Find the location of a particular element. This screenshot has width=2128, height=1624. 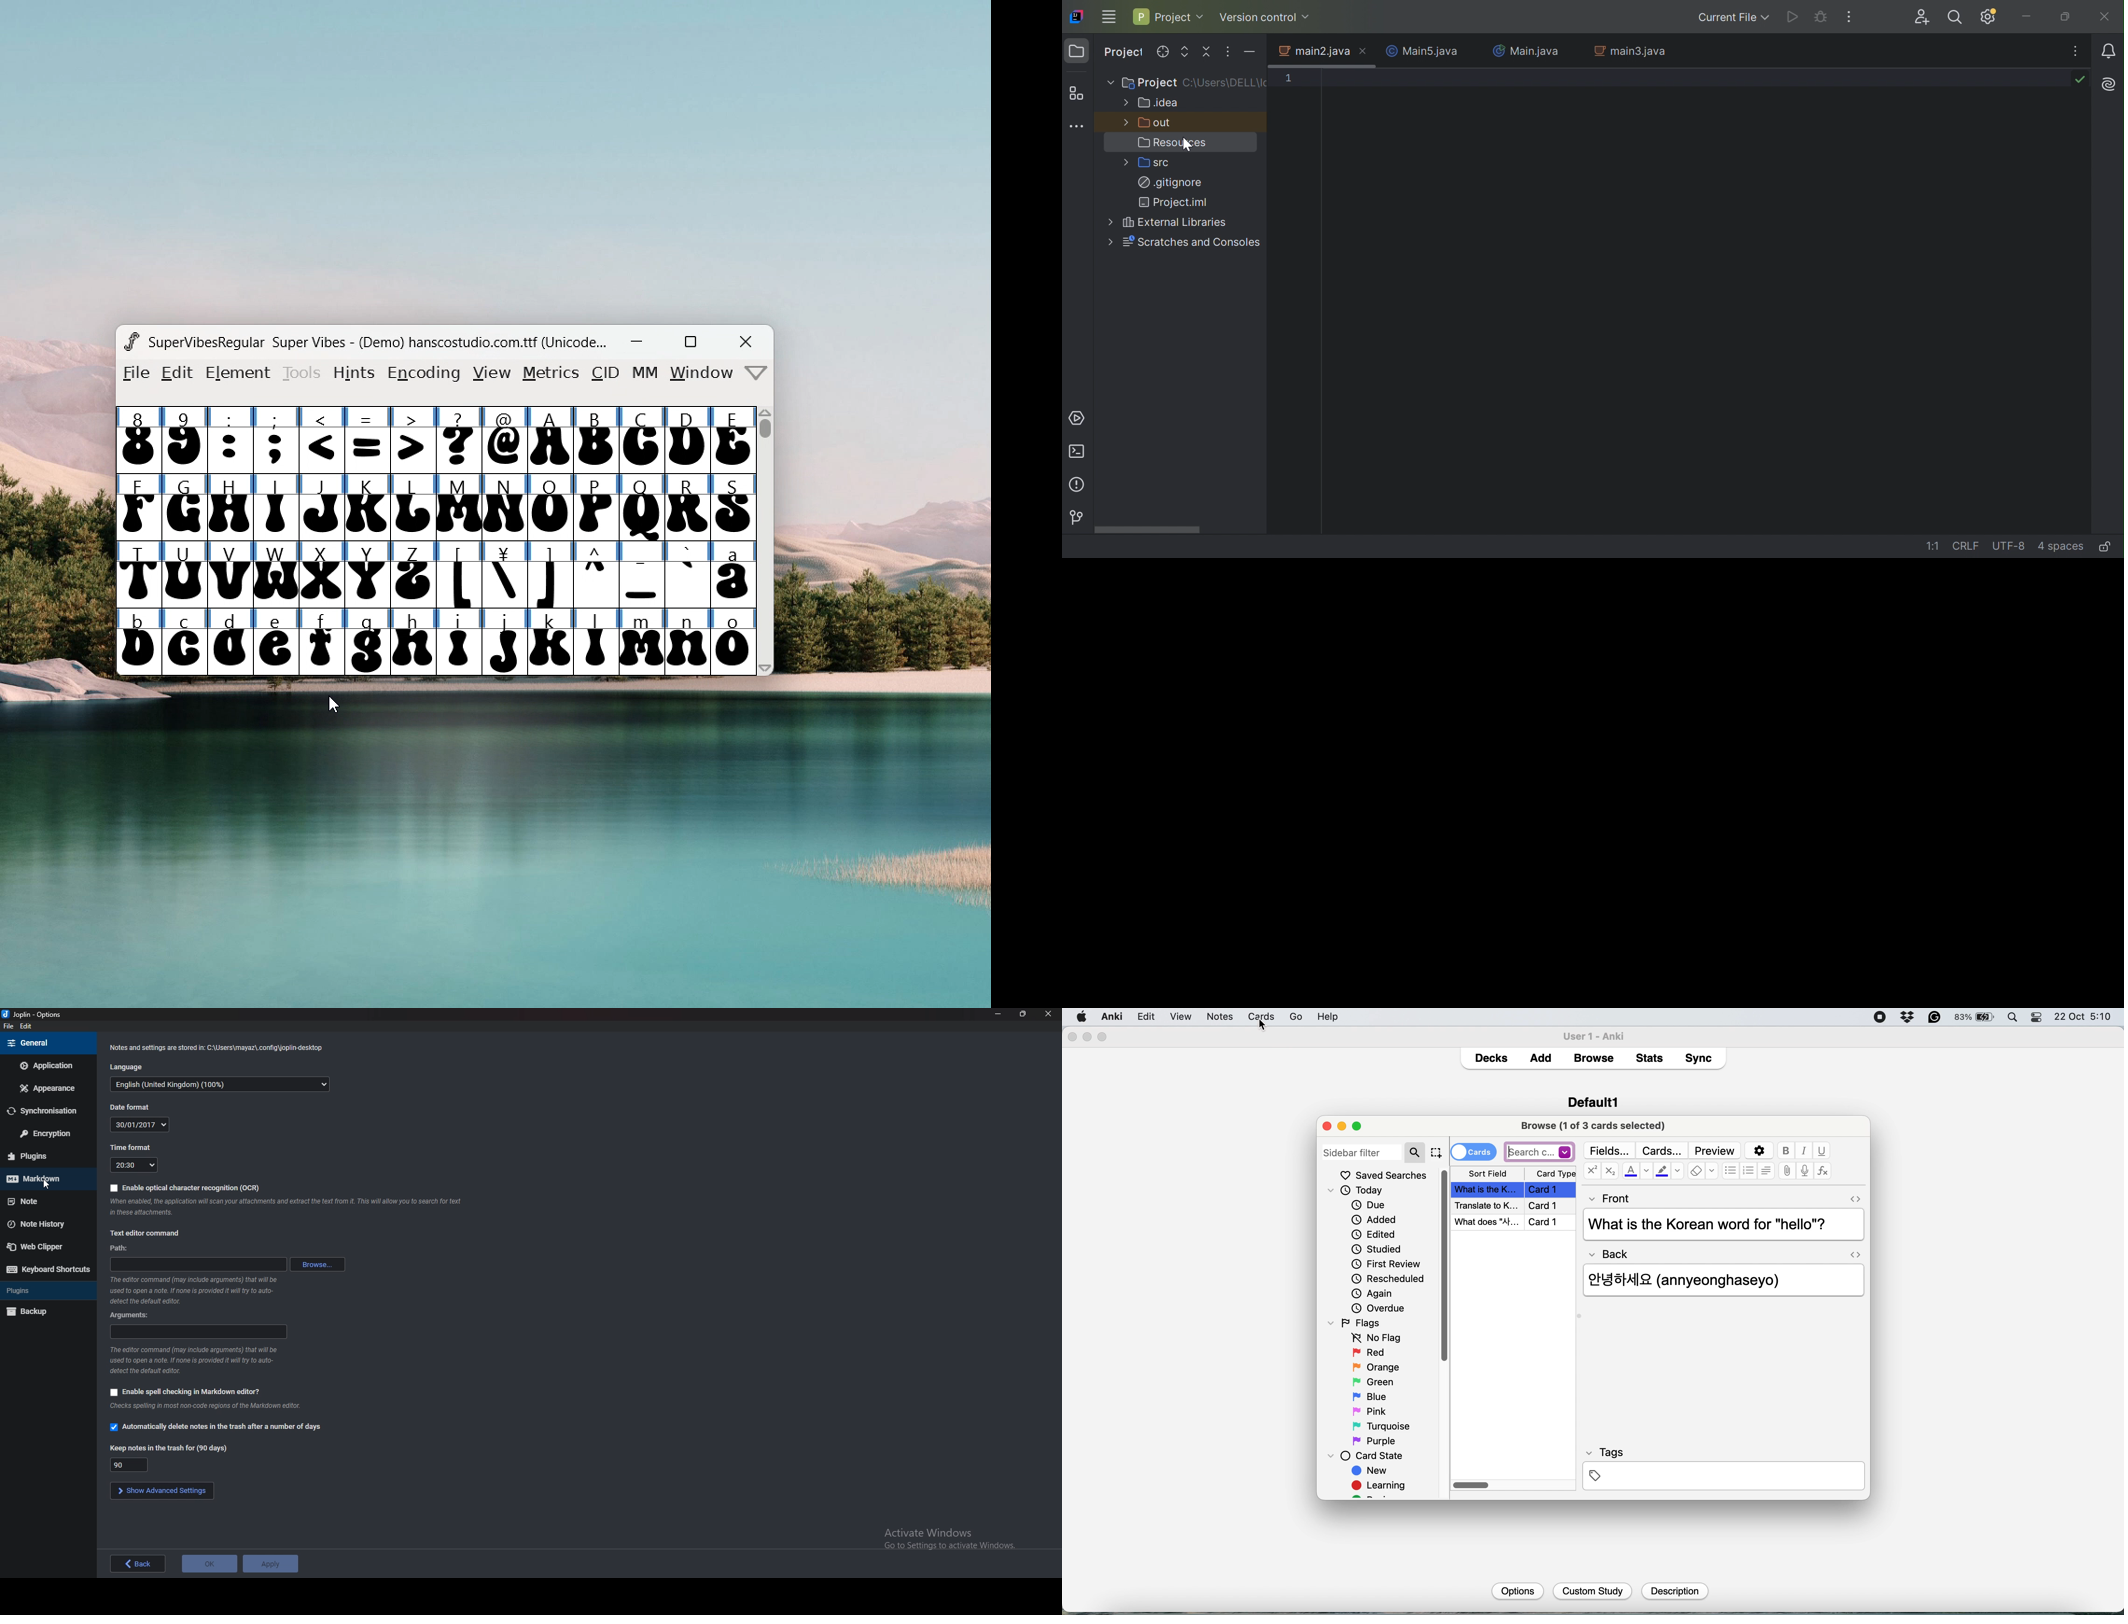

Note history is located at coordinates (44, 1225).